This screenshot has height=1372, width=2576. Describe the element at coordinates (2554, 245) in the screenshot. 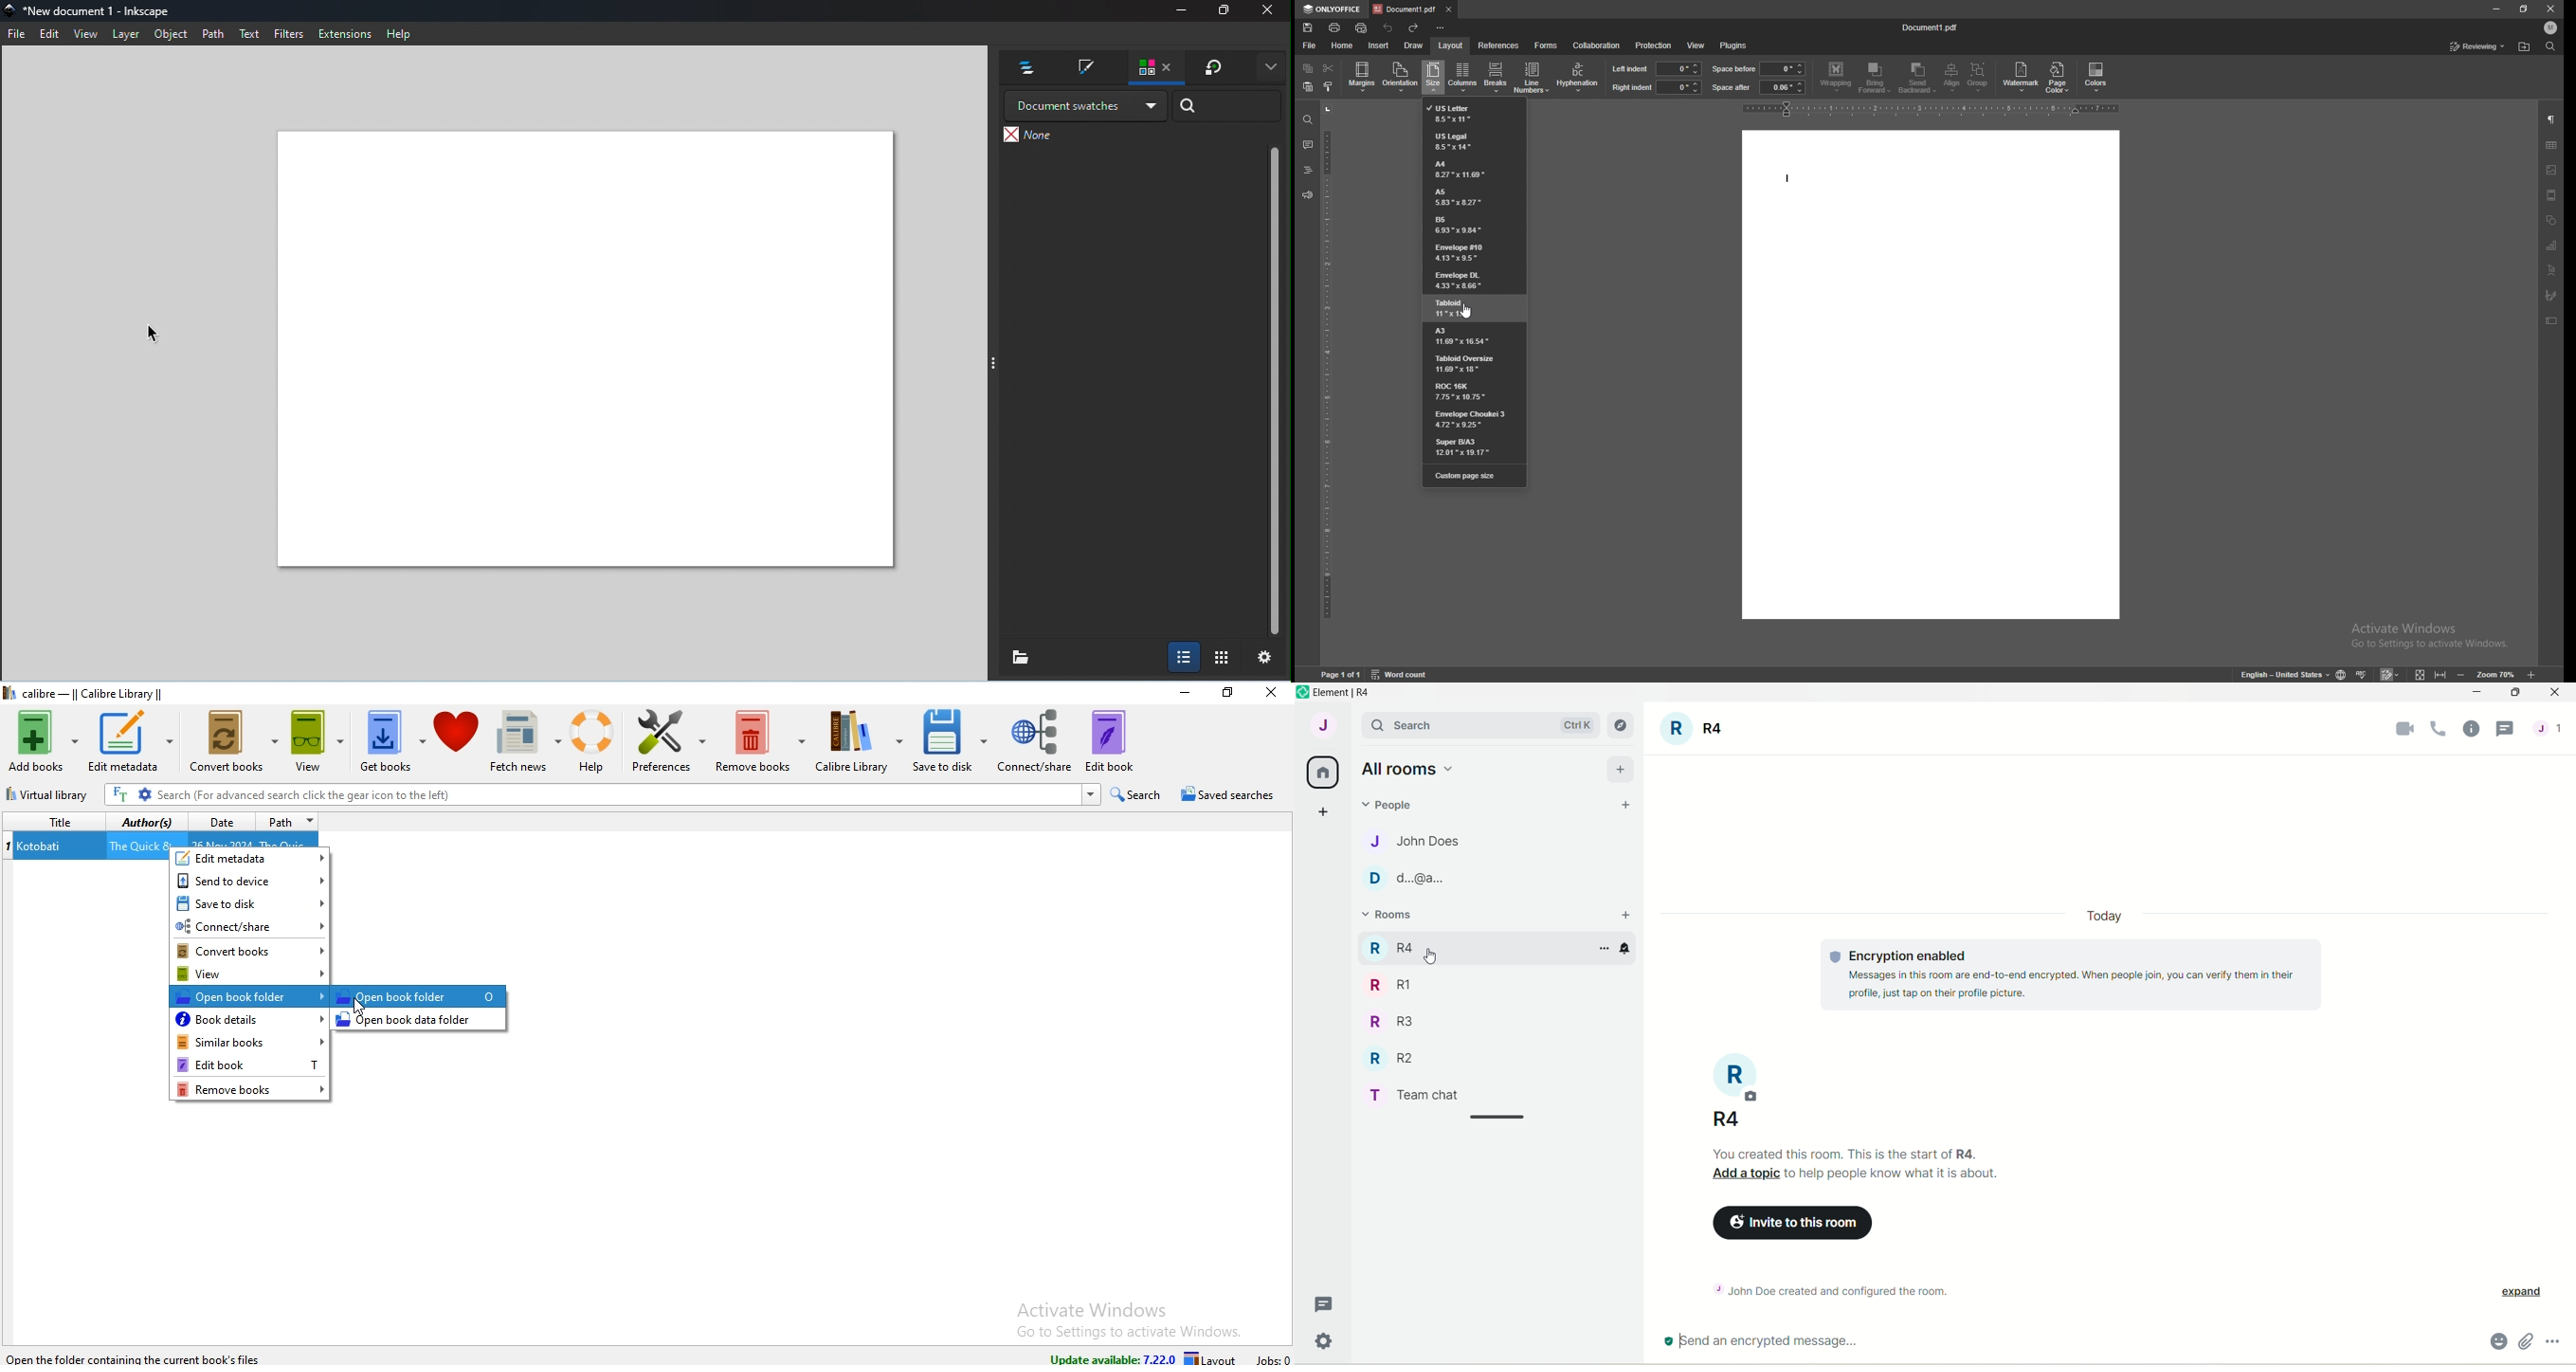

I see `chart` at that location.